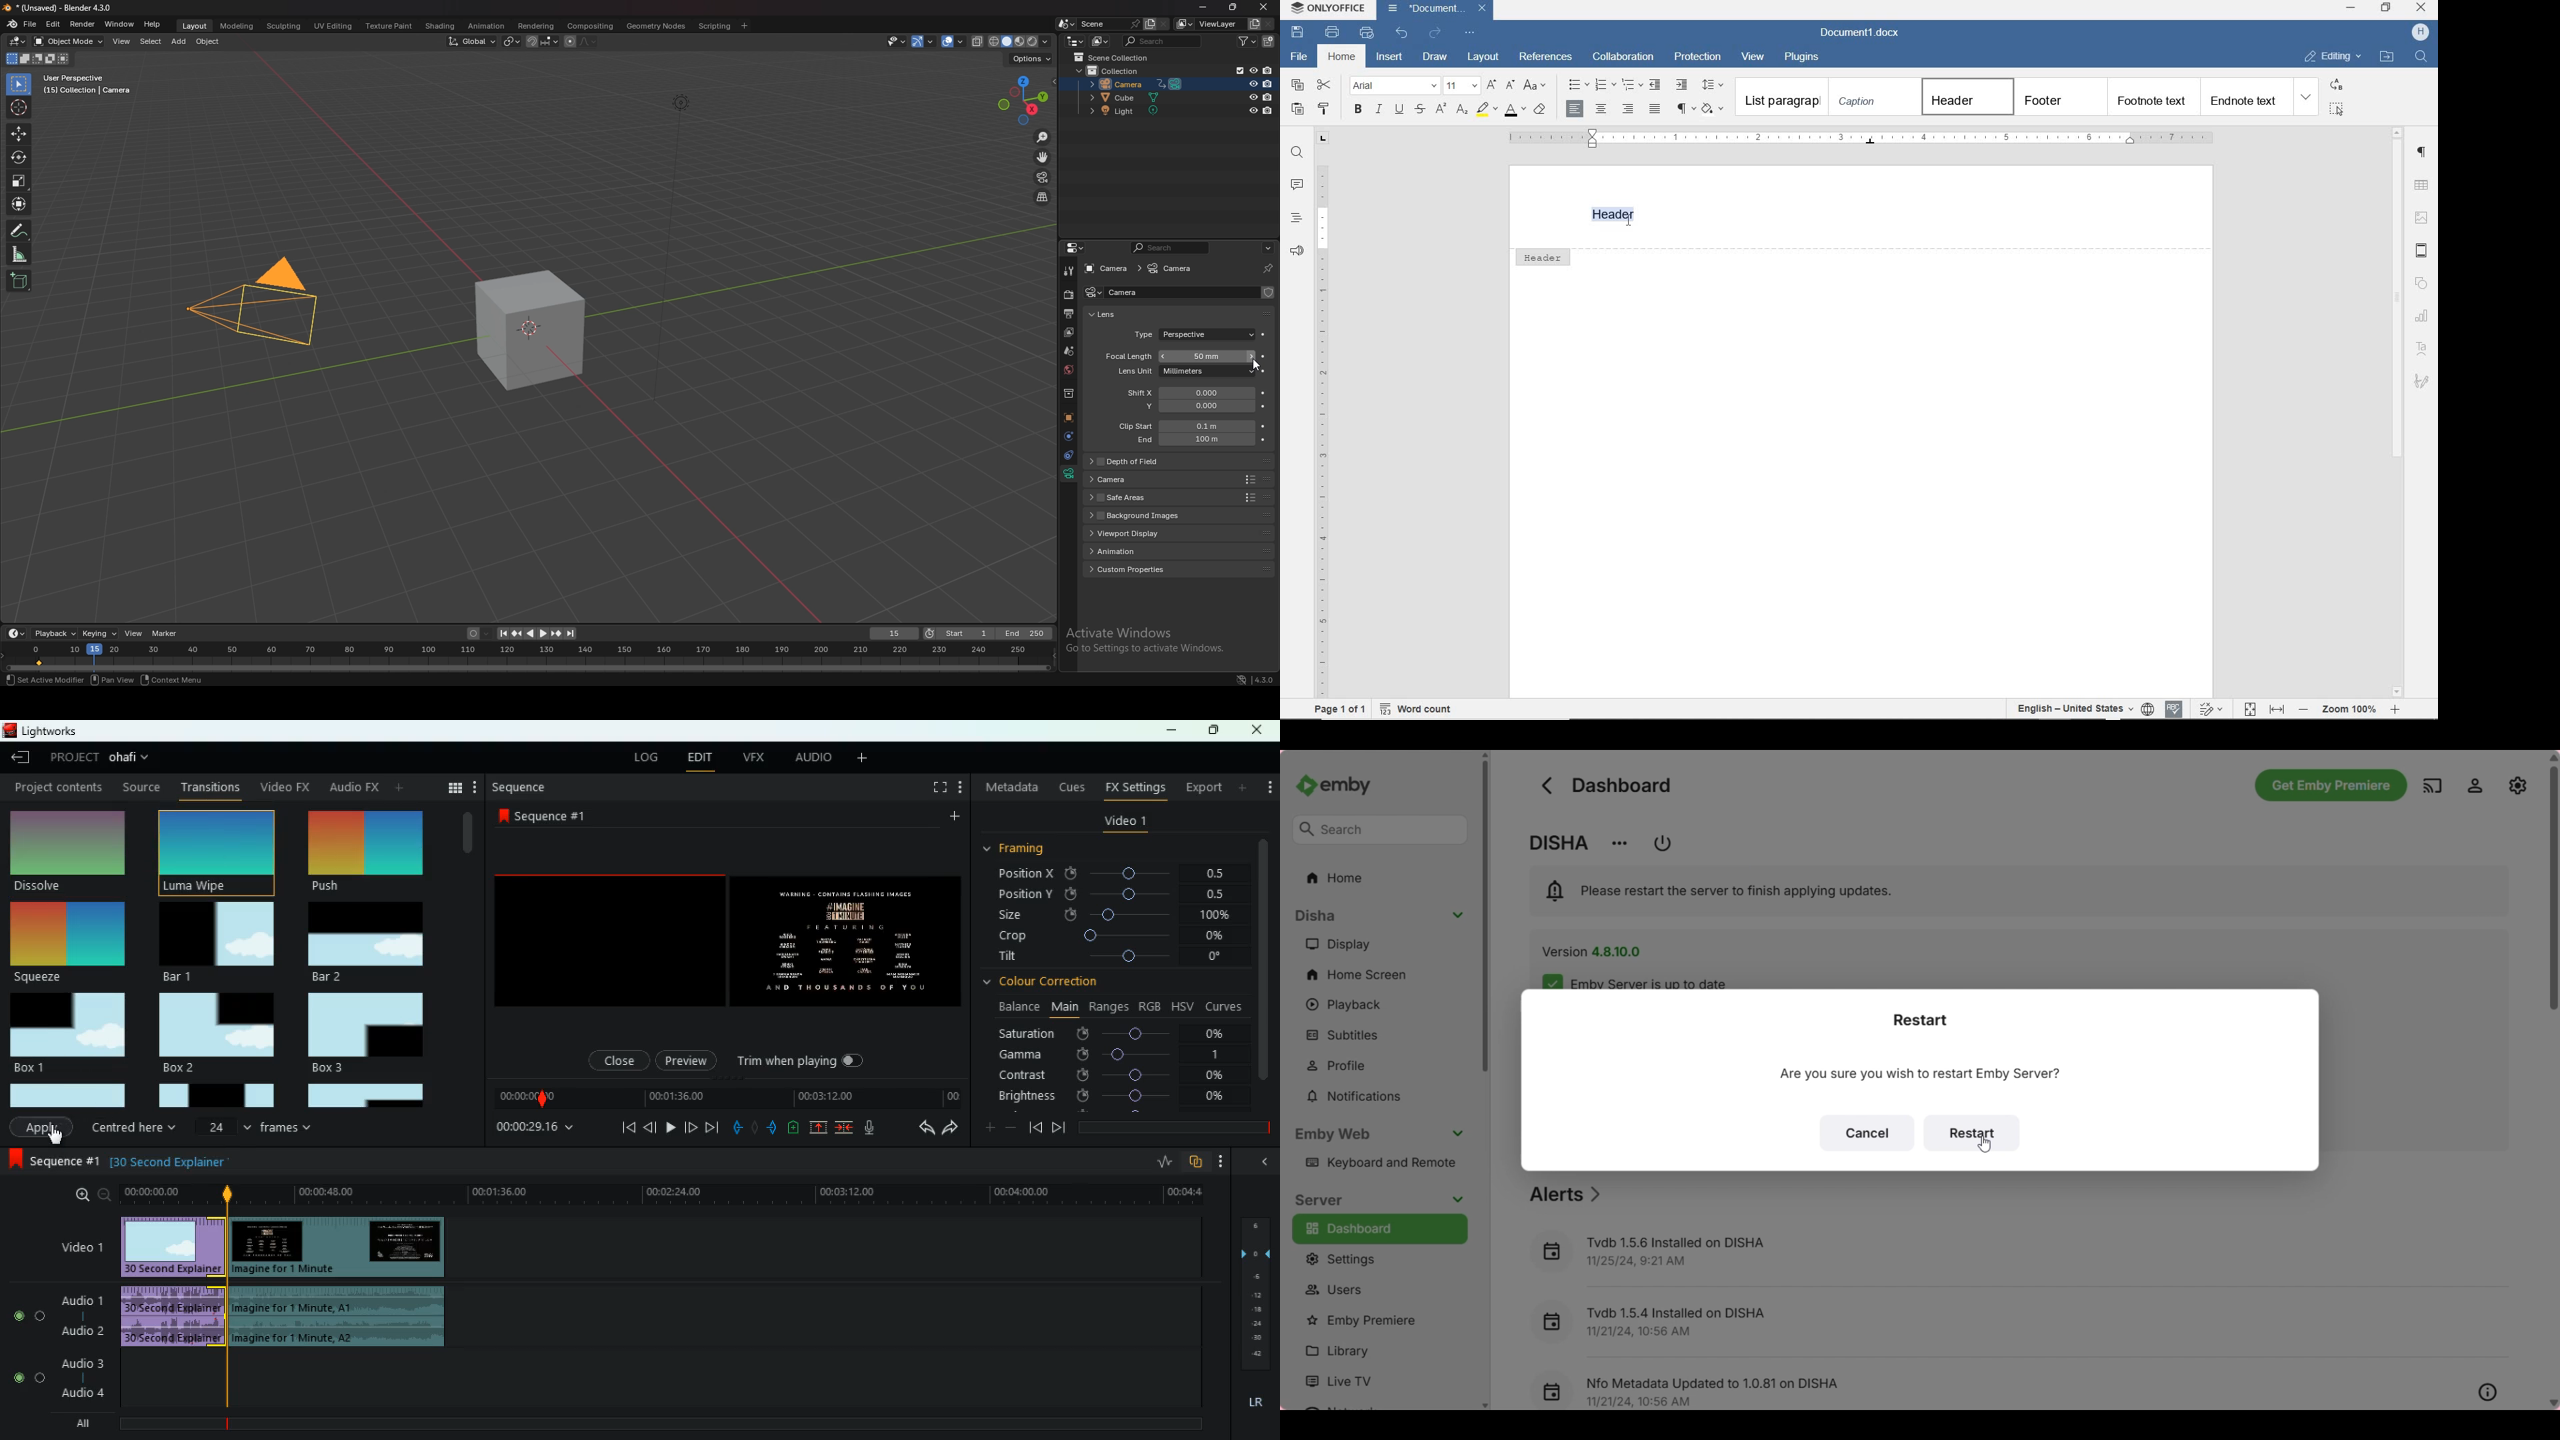 This screenshot has width=2576, height=1456. I want to click on Users, so click(1379, 1289).